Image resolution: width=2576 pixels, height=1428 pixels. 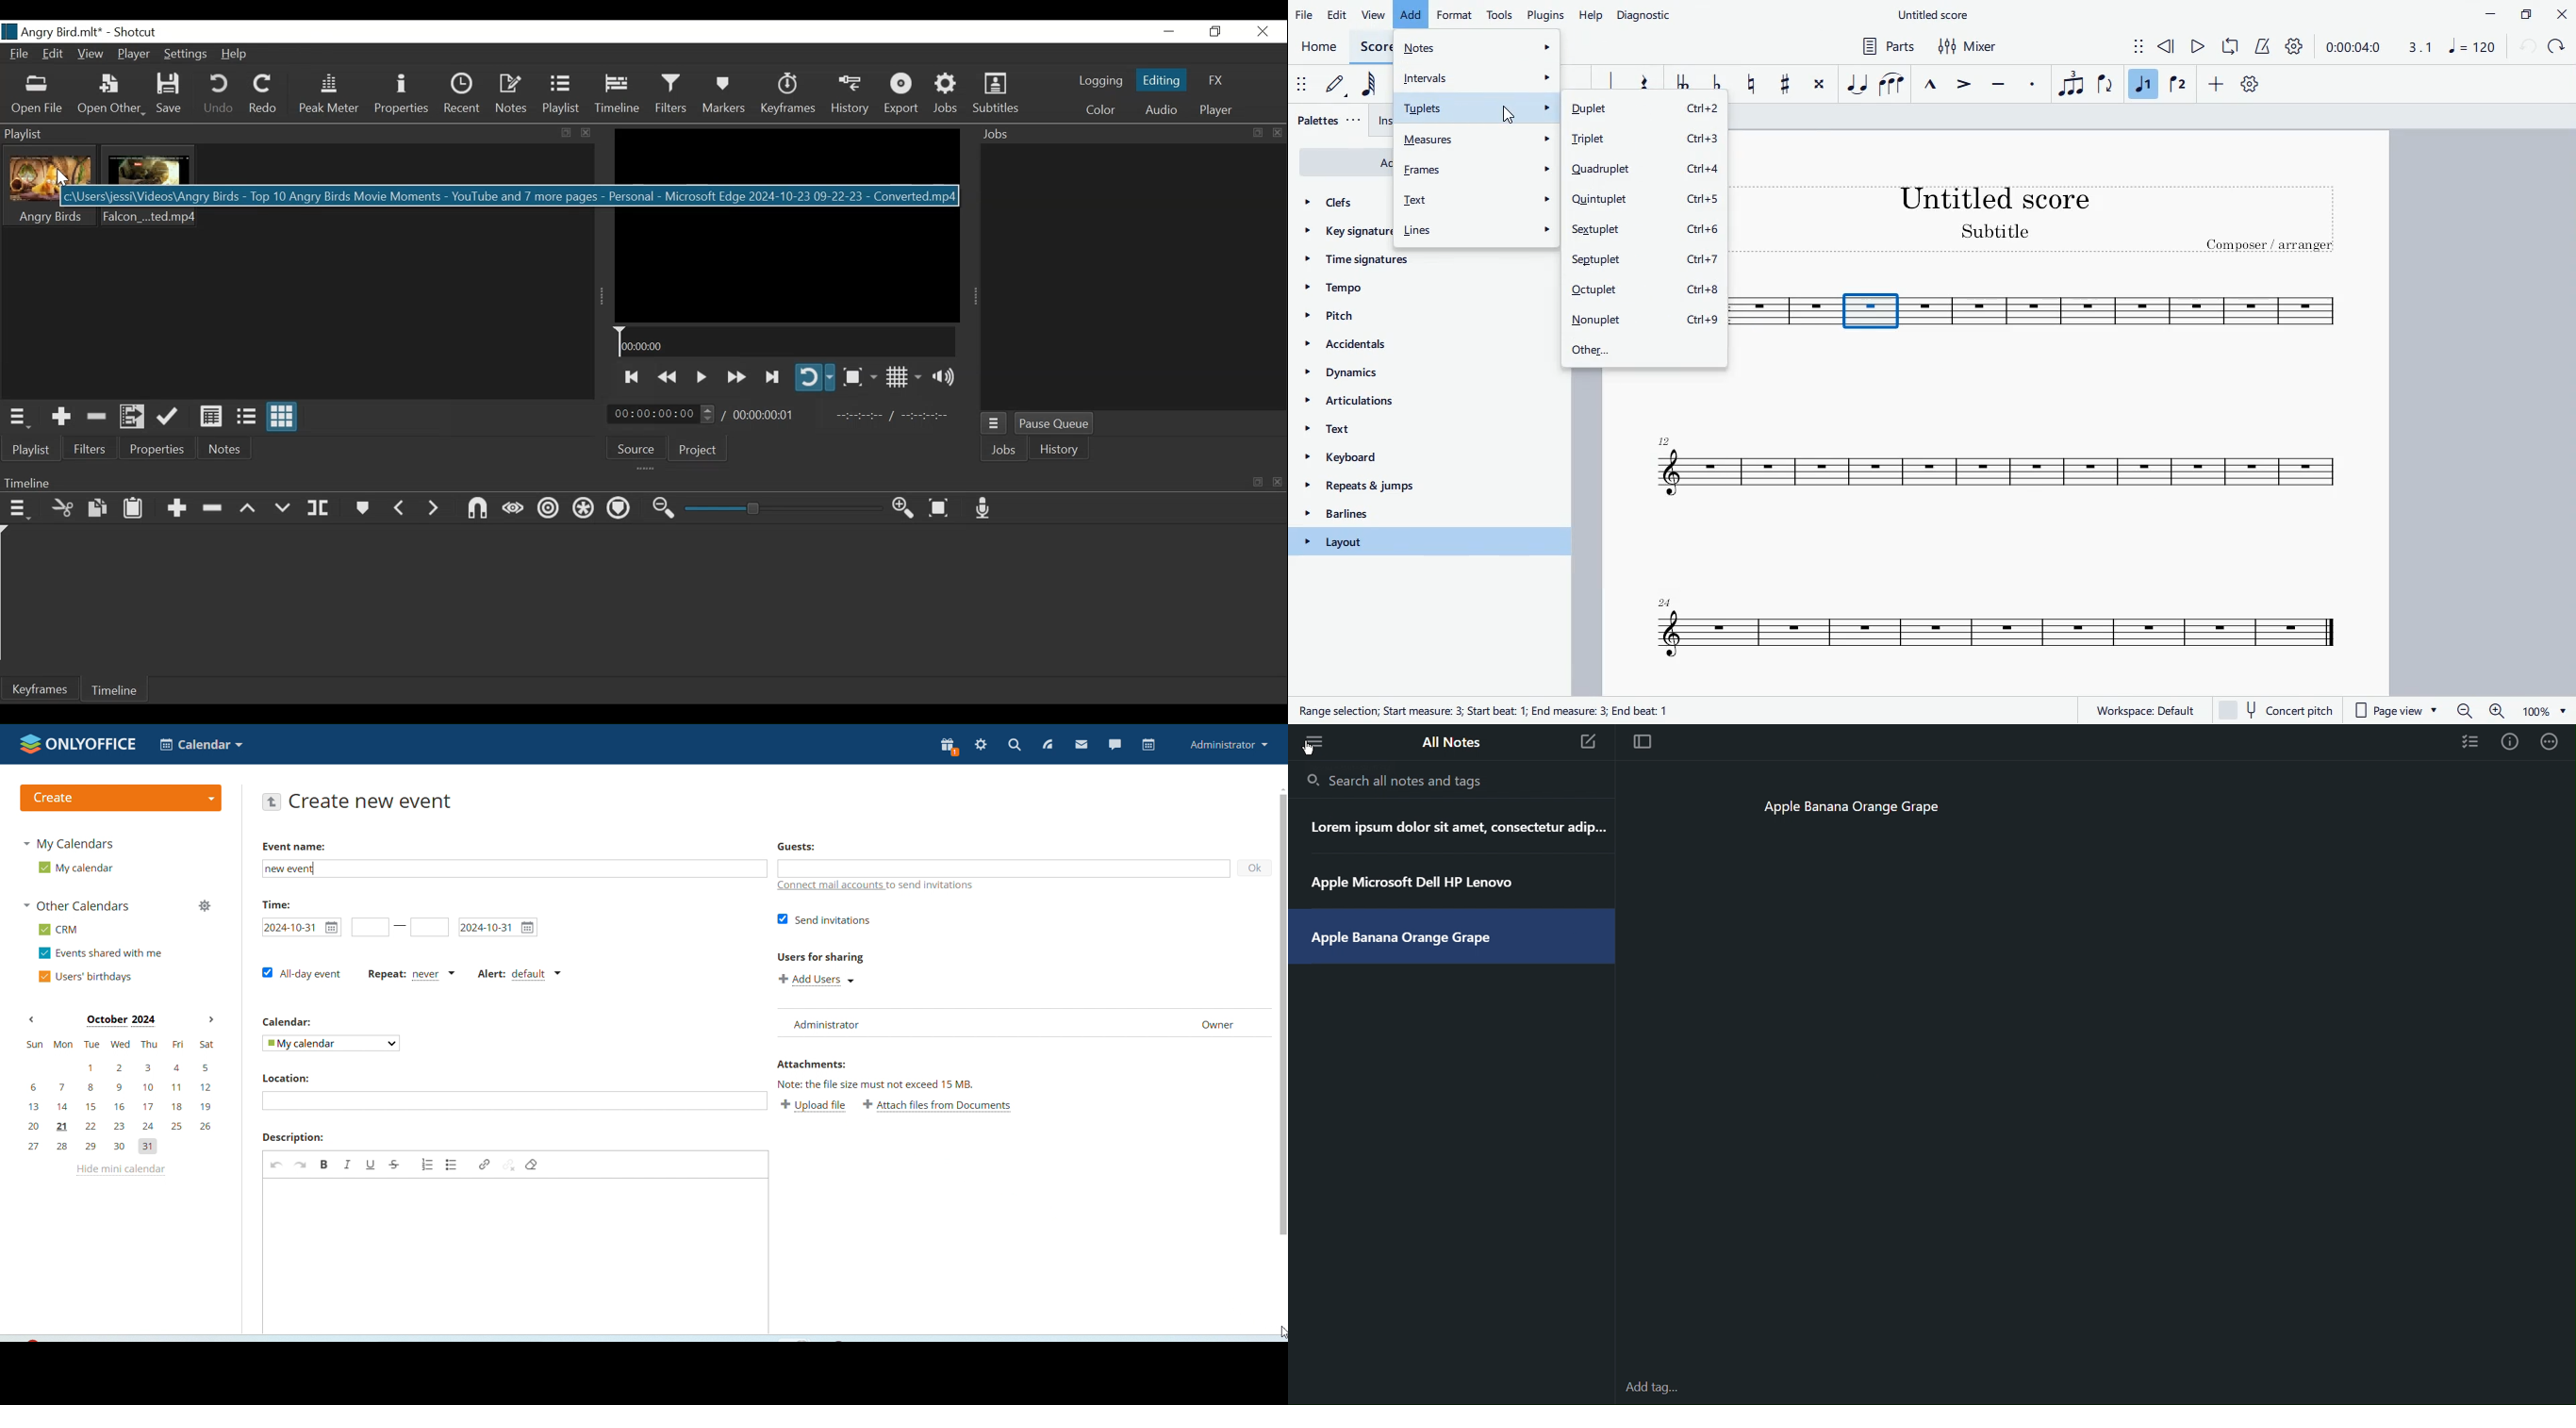 I want to click on all day event checkbox, so click(x=300, y=975).